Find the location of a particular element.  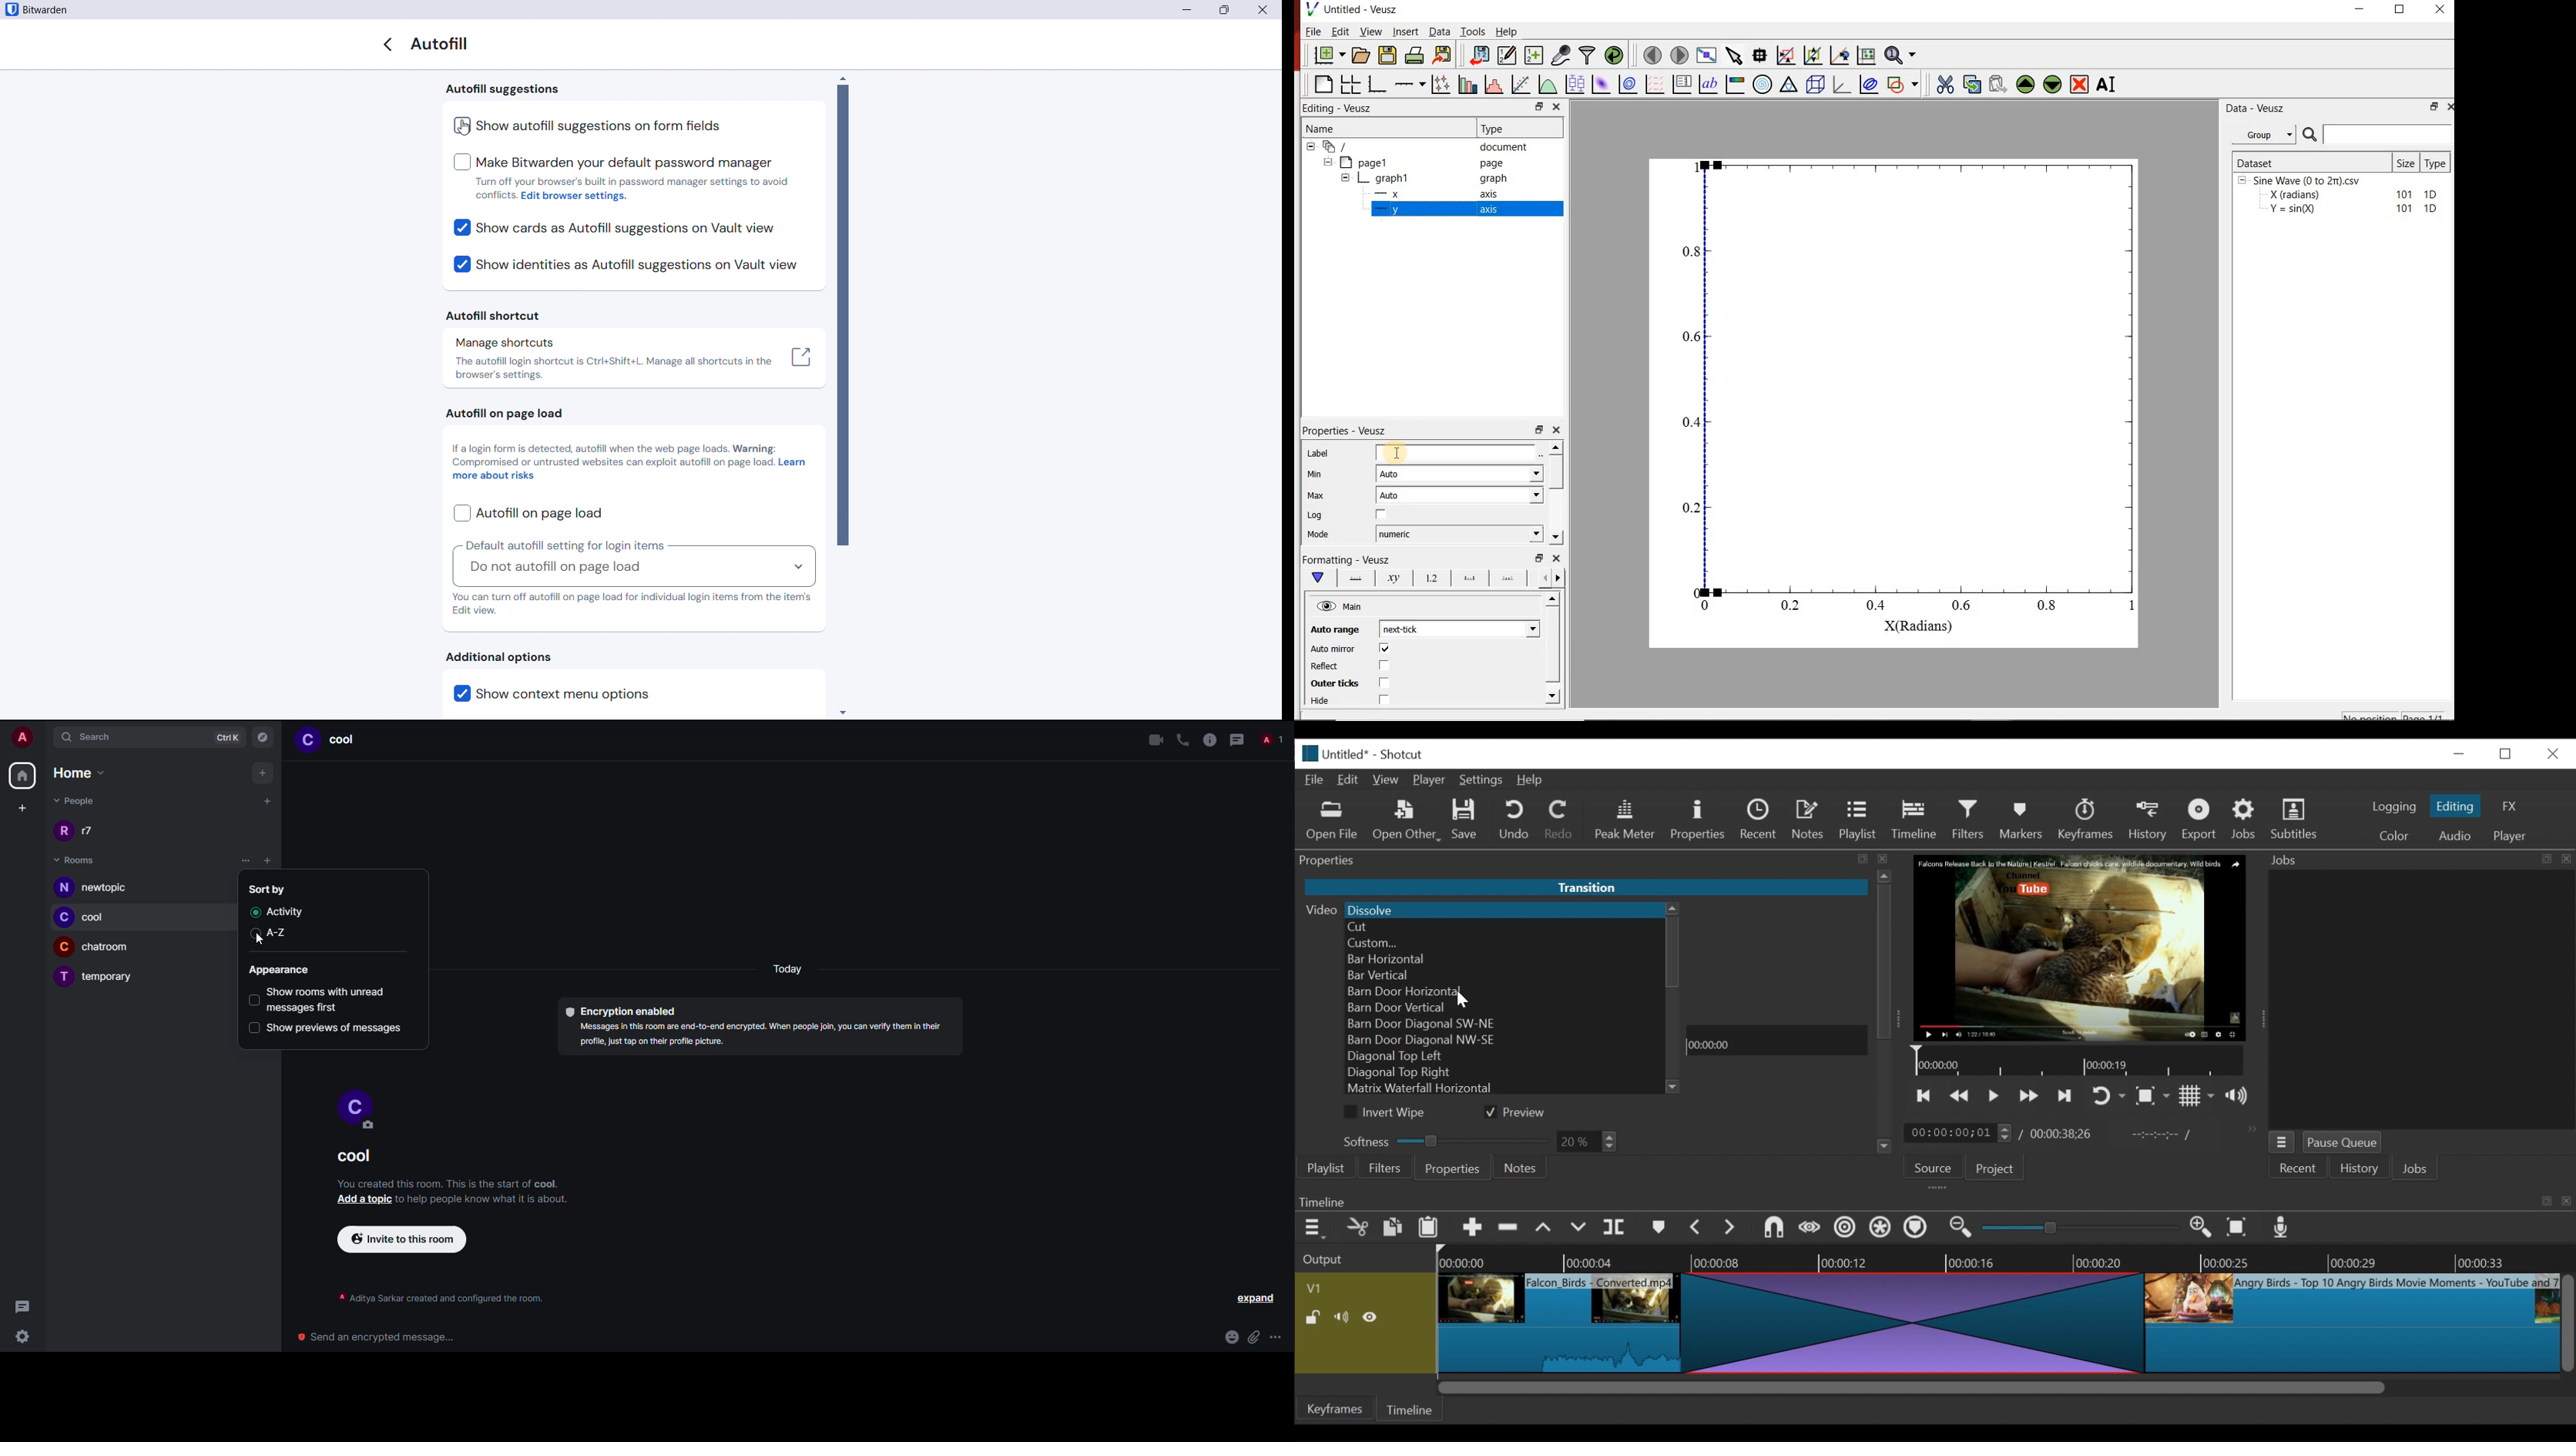

info is located at coordinates (448, 1183).